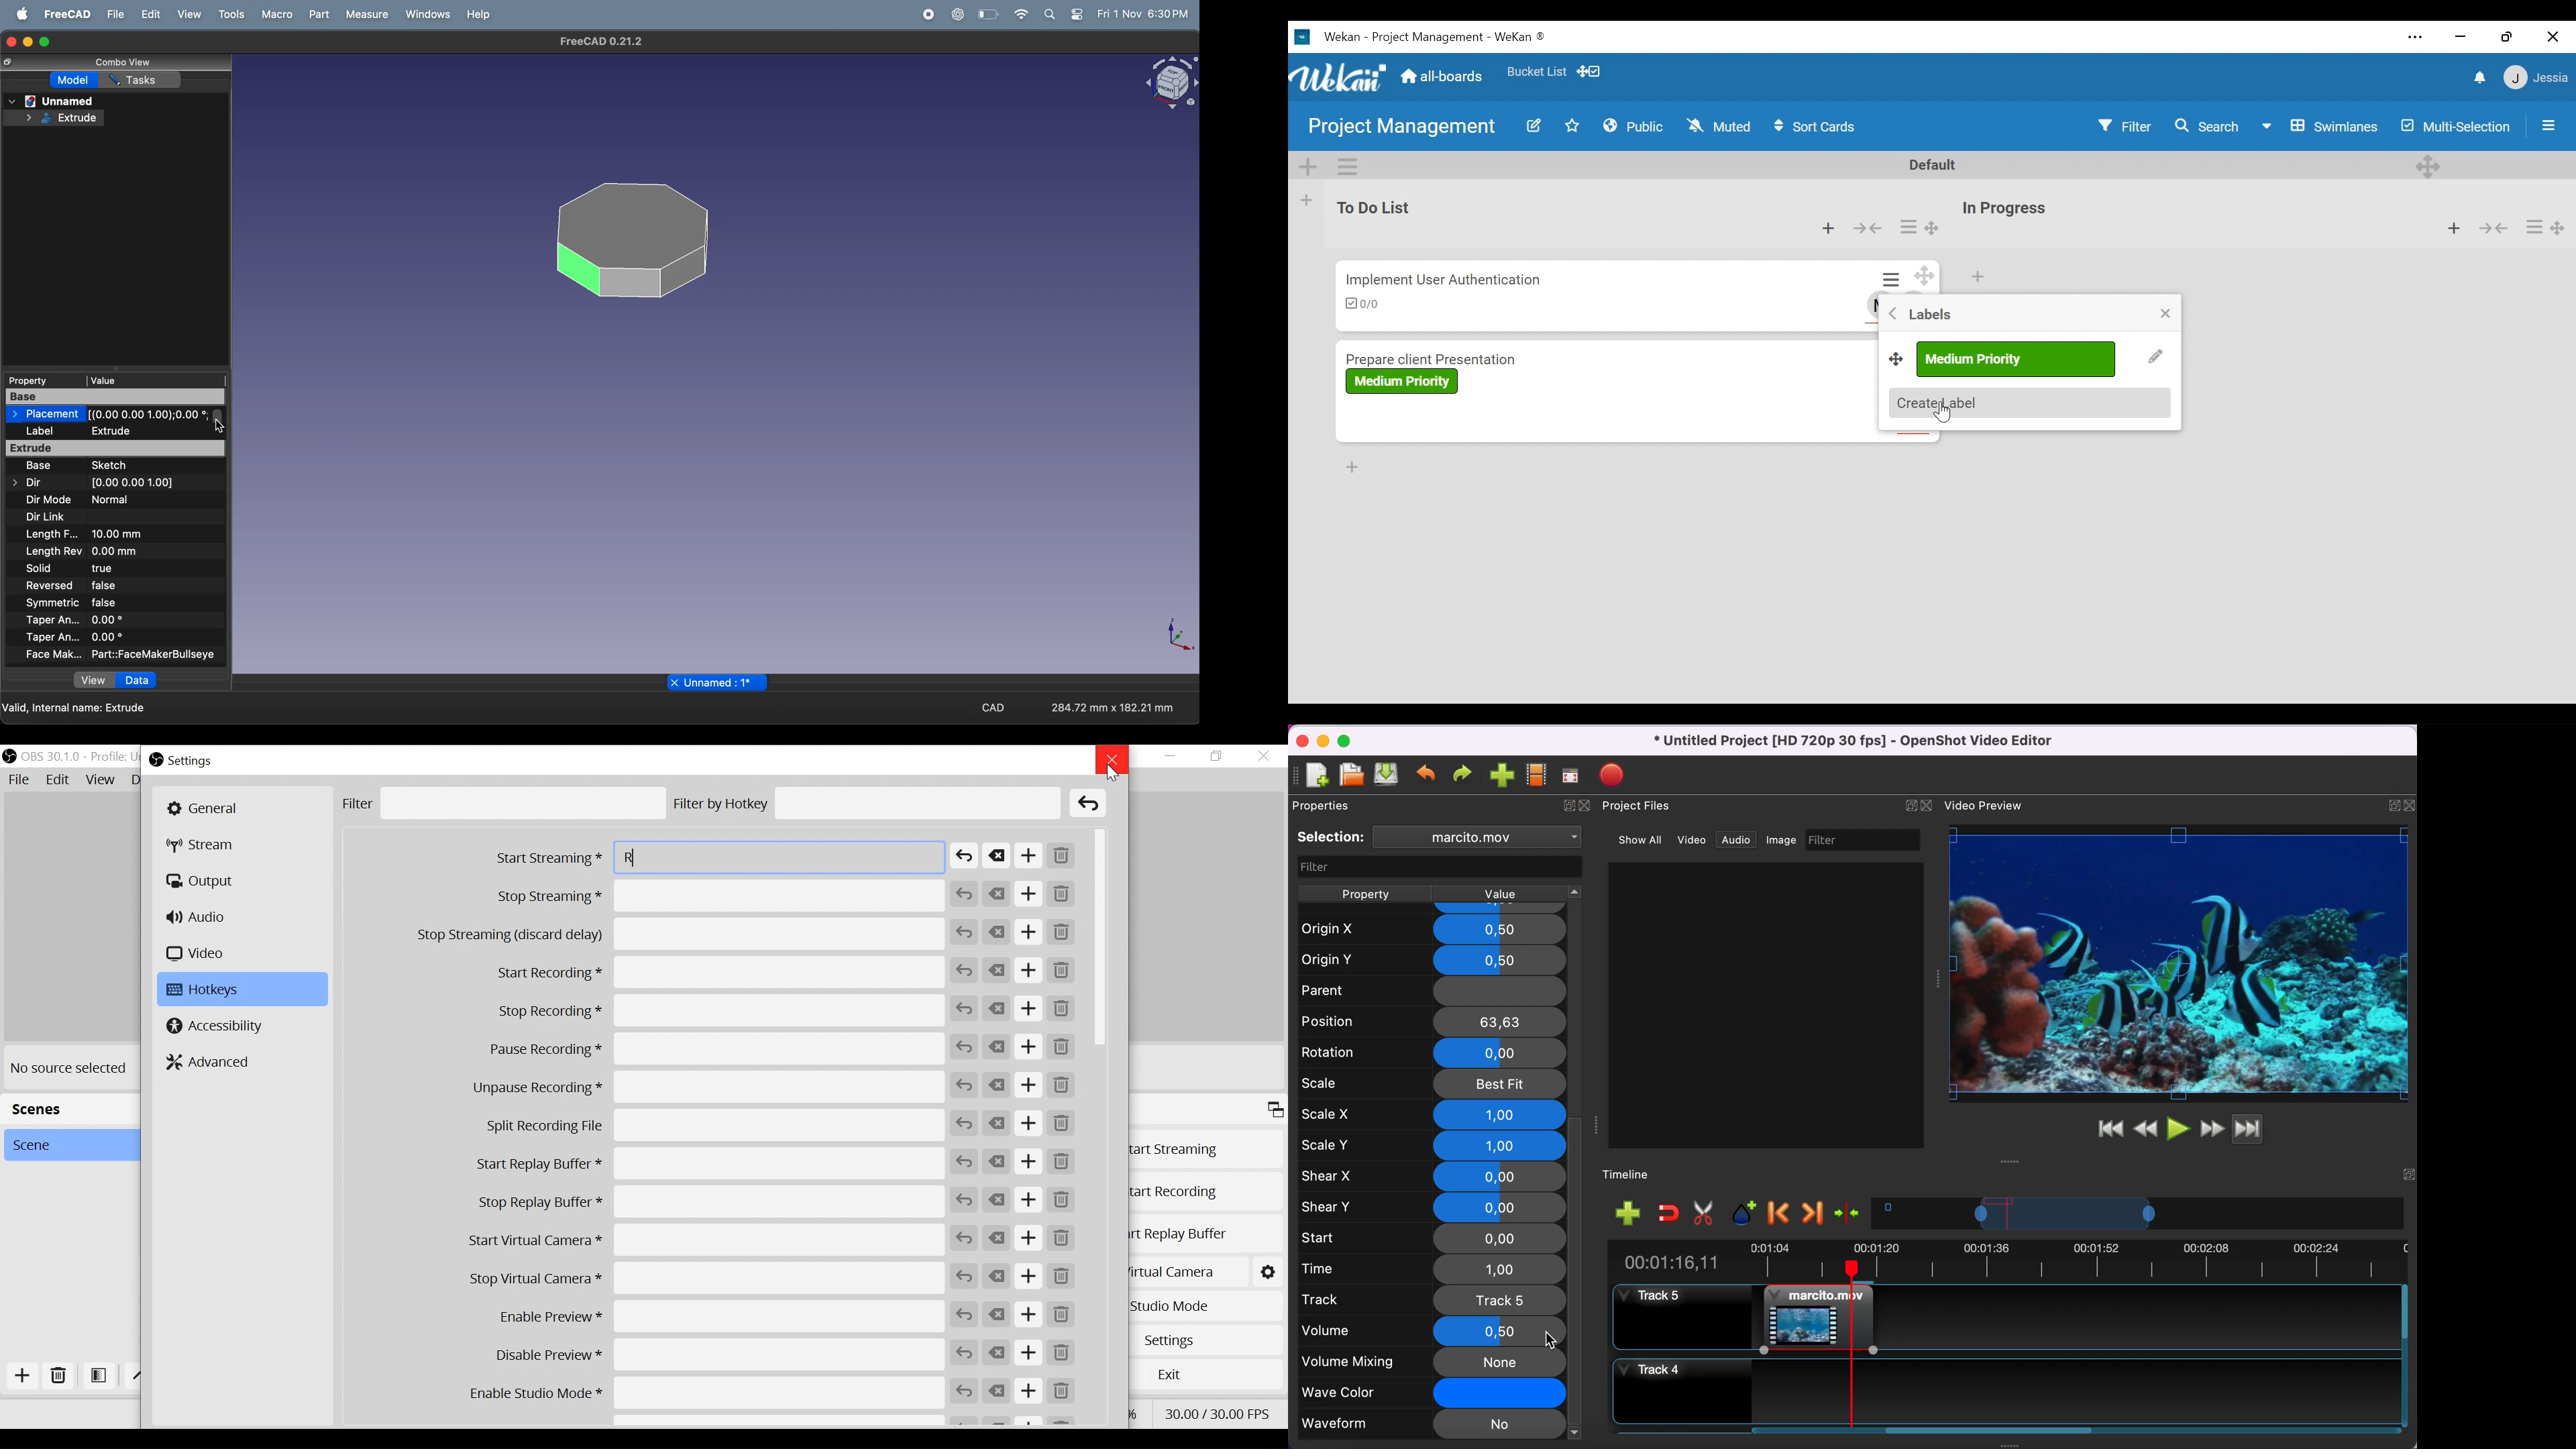  I want to click on Sort Cards, so click(1820, 126).